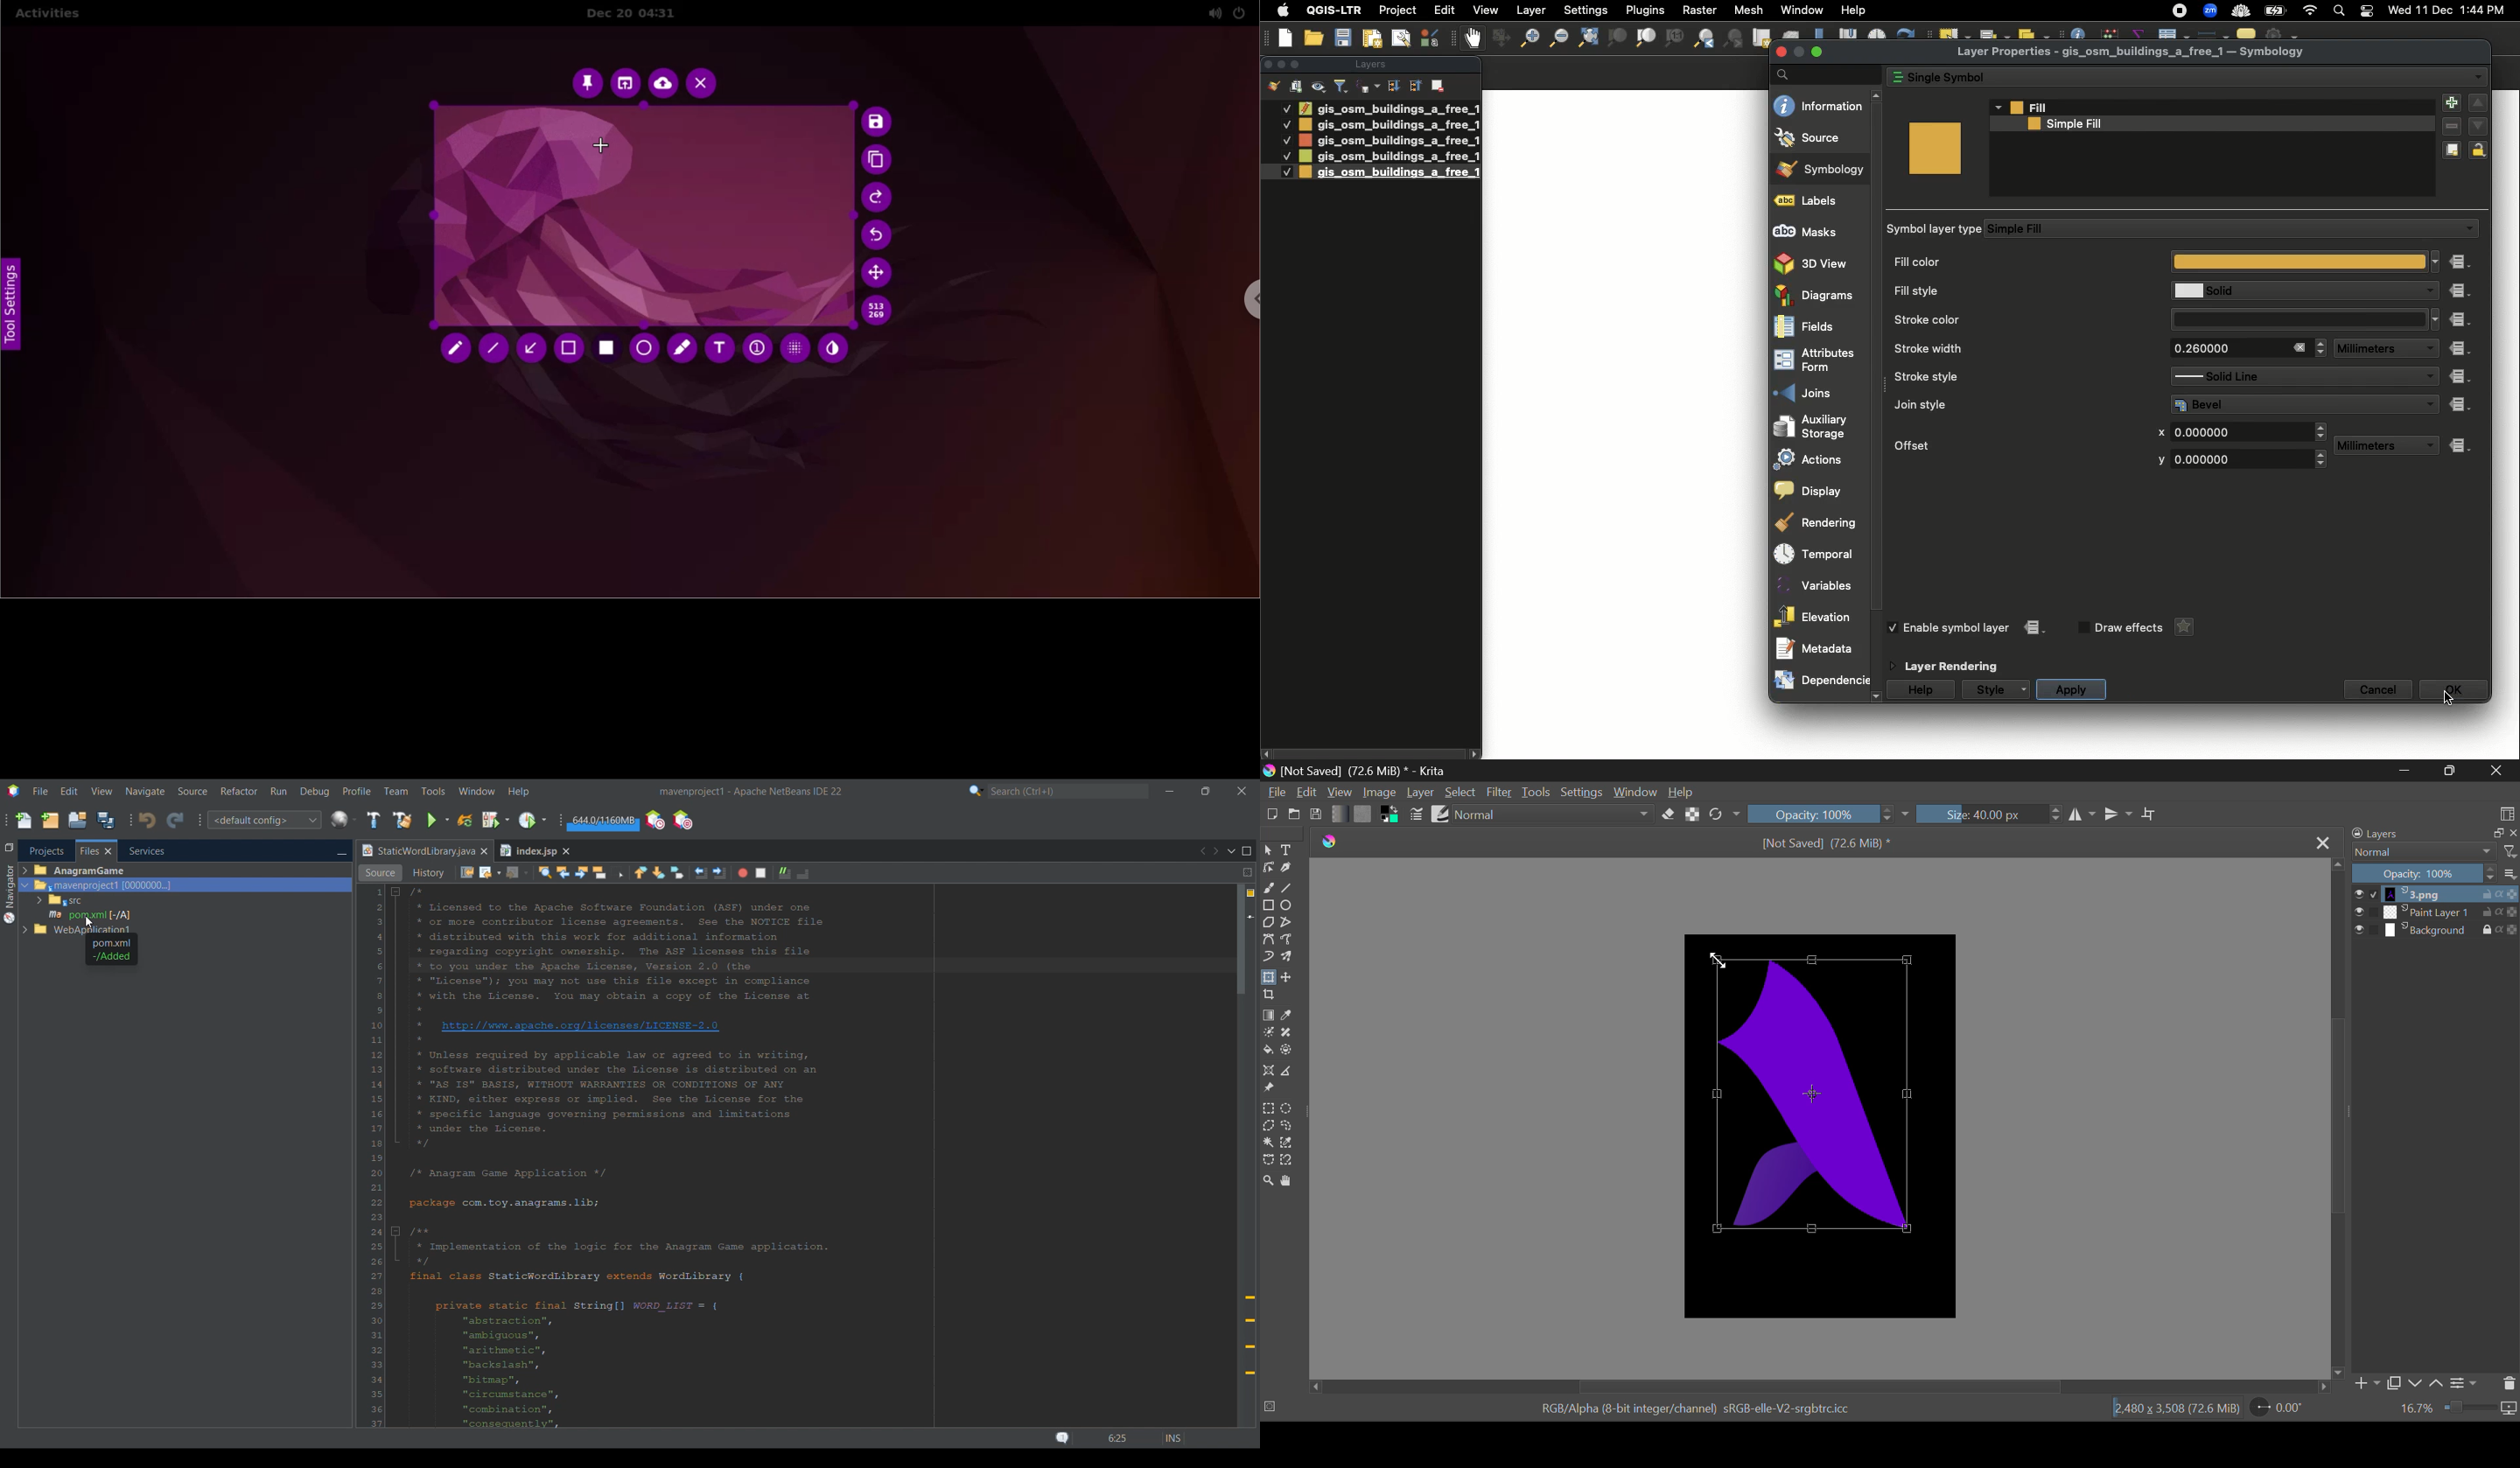 The height and width of the screenshot is (1484, 2520). I want to click on RGB/Alpha (8-bit integer/channel) sRGB-elle-V2-srgbtrcicc, so click(1697, 1410).